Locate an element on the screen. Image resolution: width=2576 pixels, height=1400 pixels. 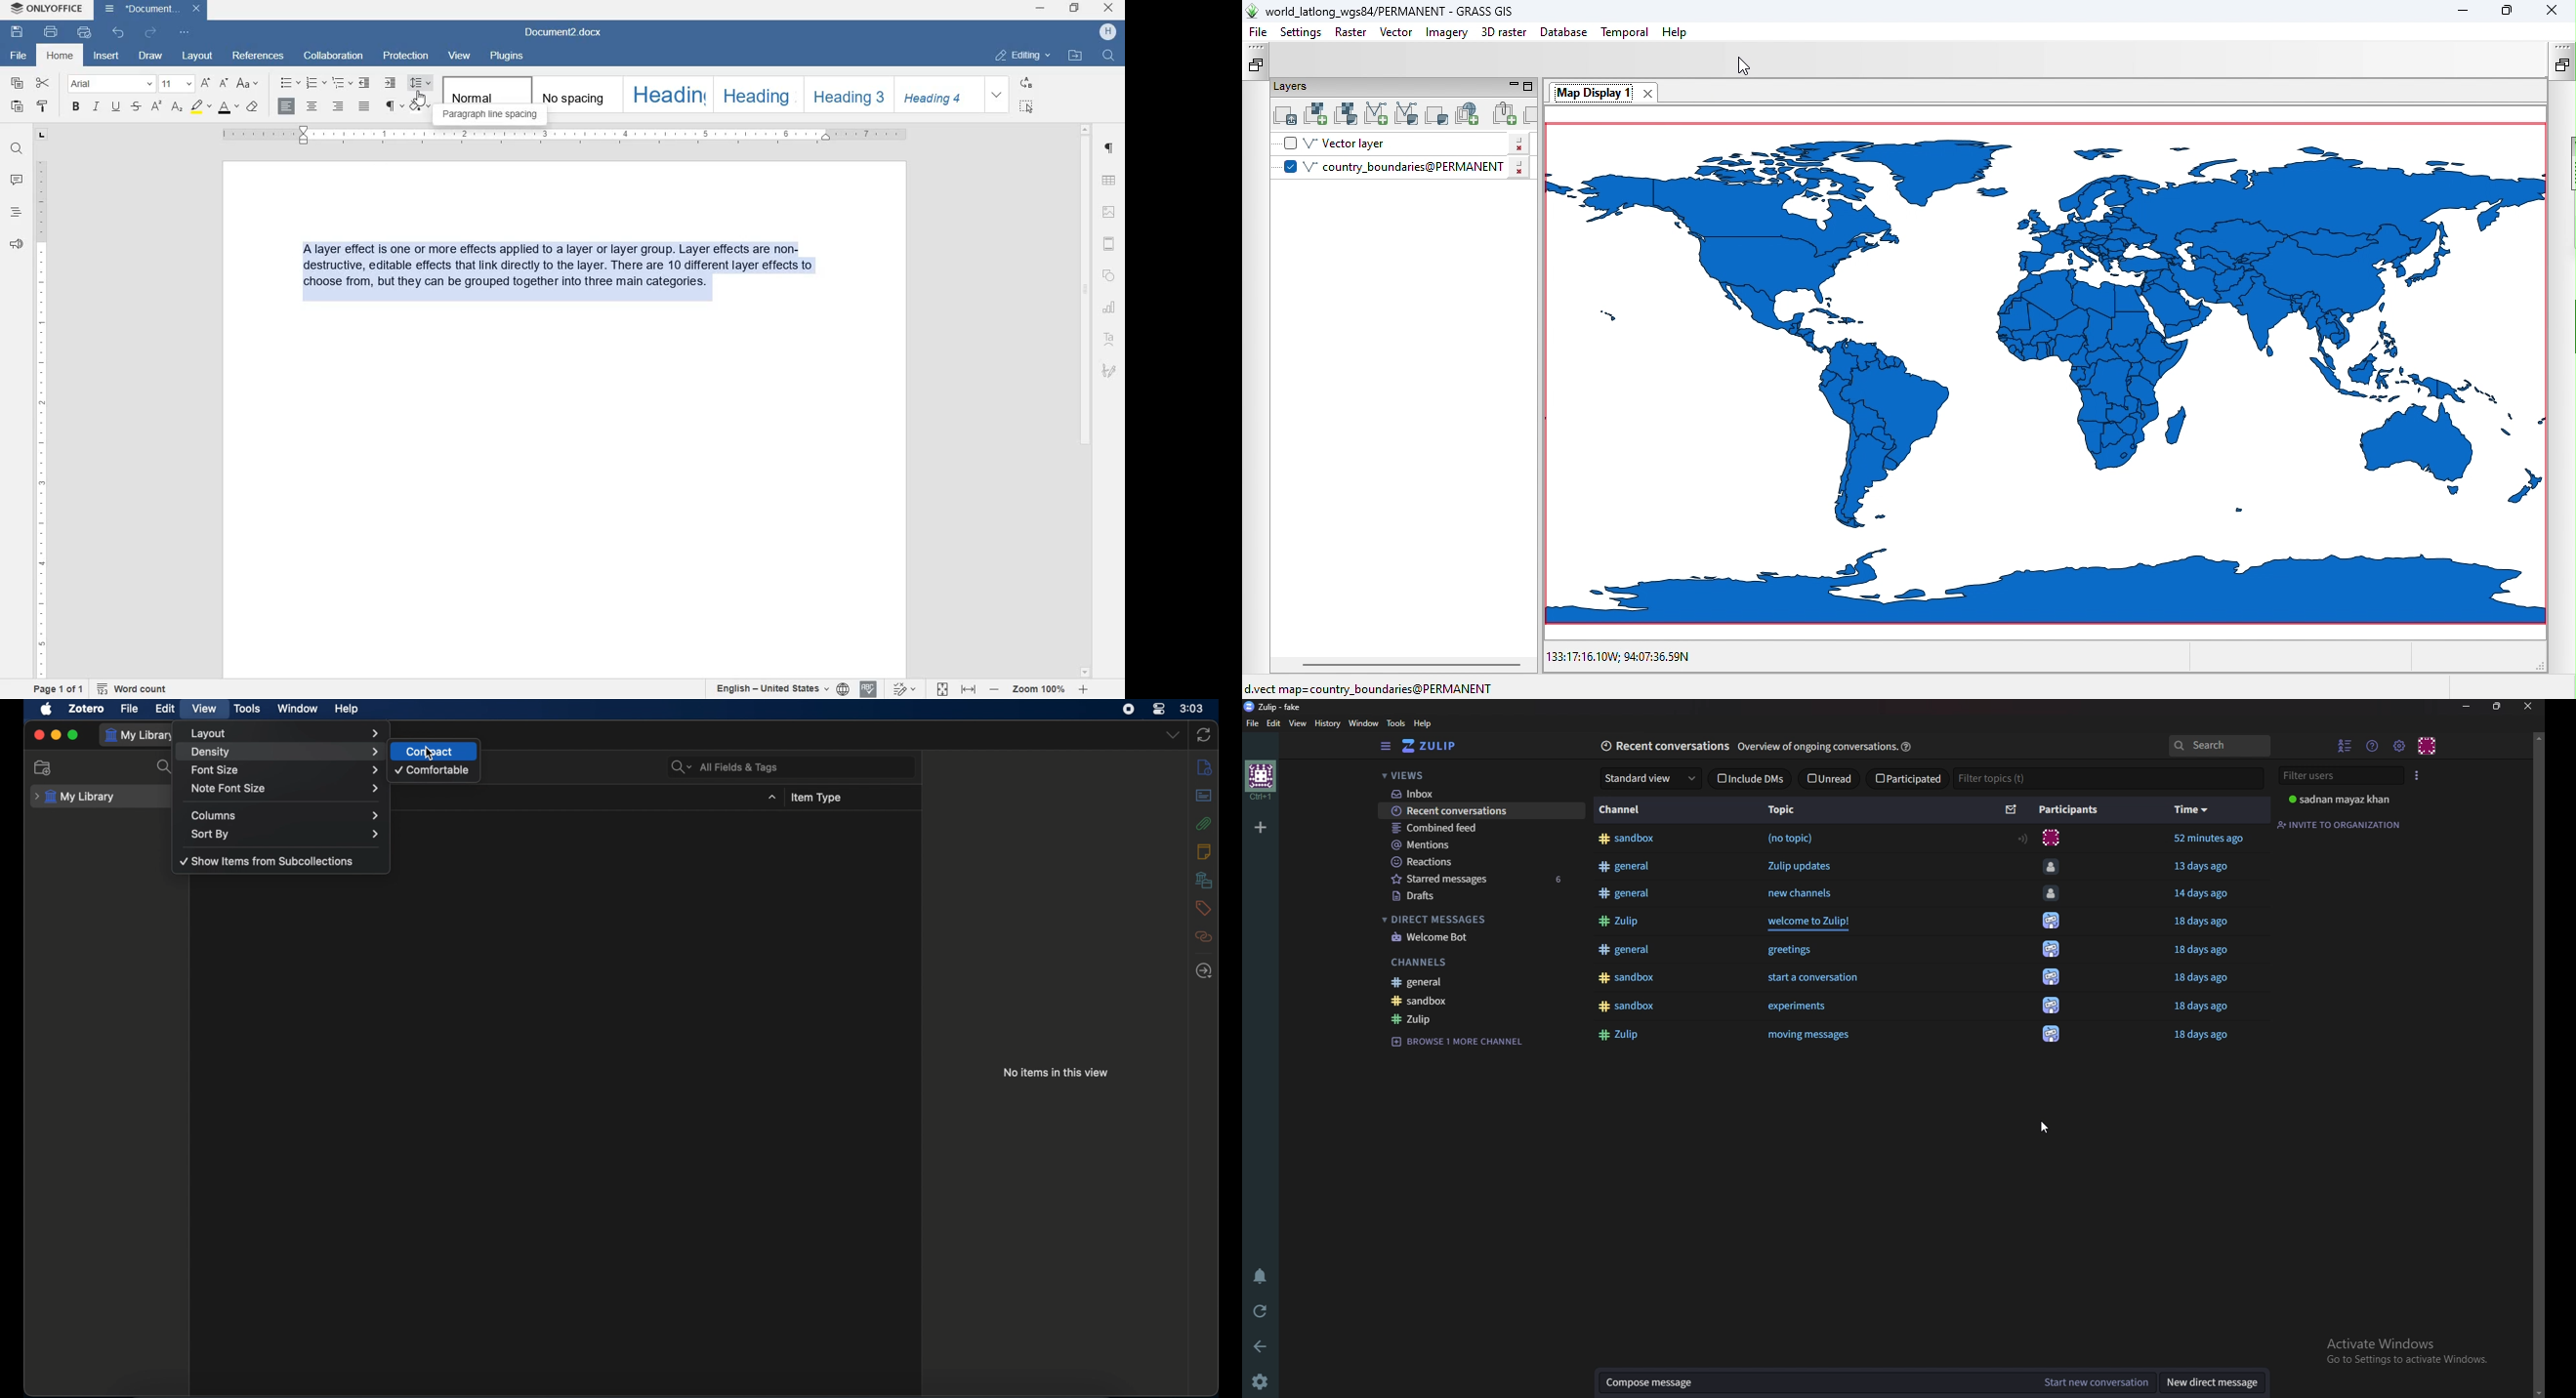
#sandbox is located at coordinates (1626, 1008).